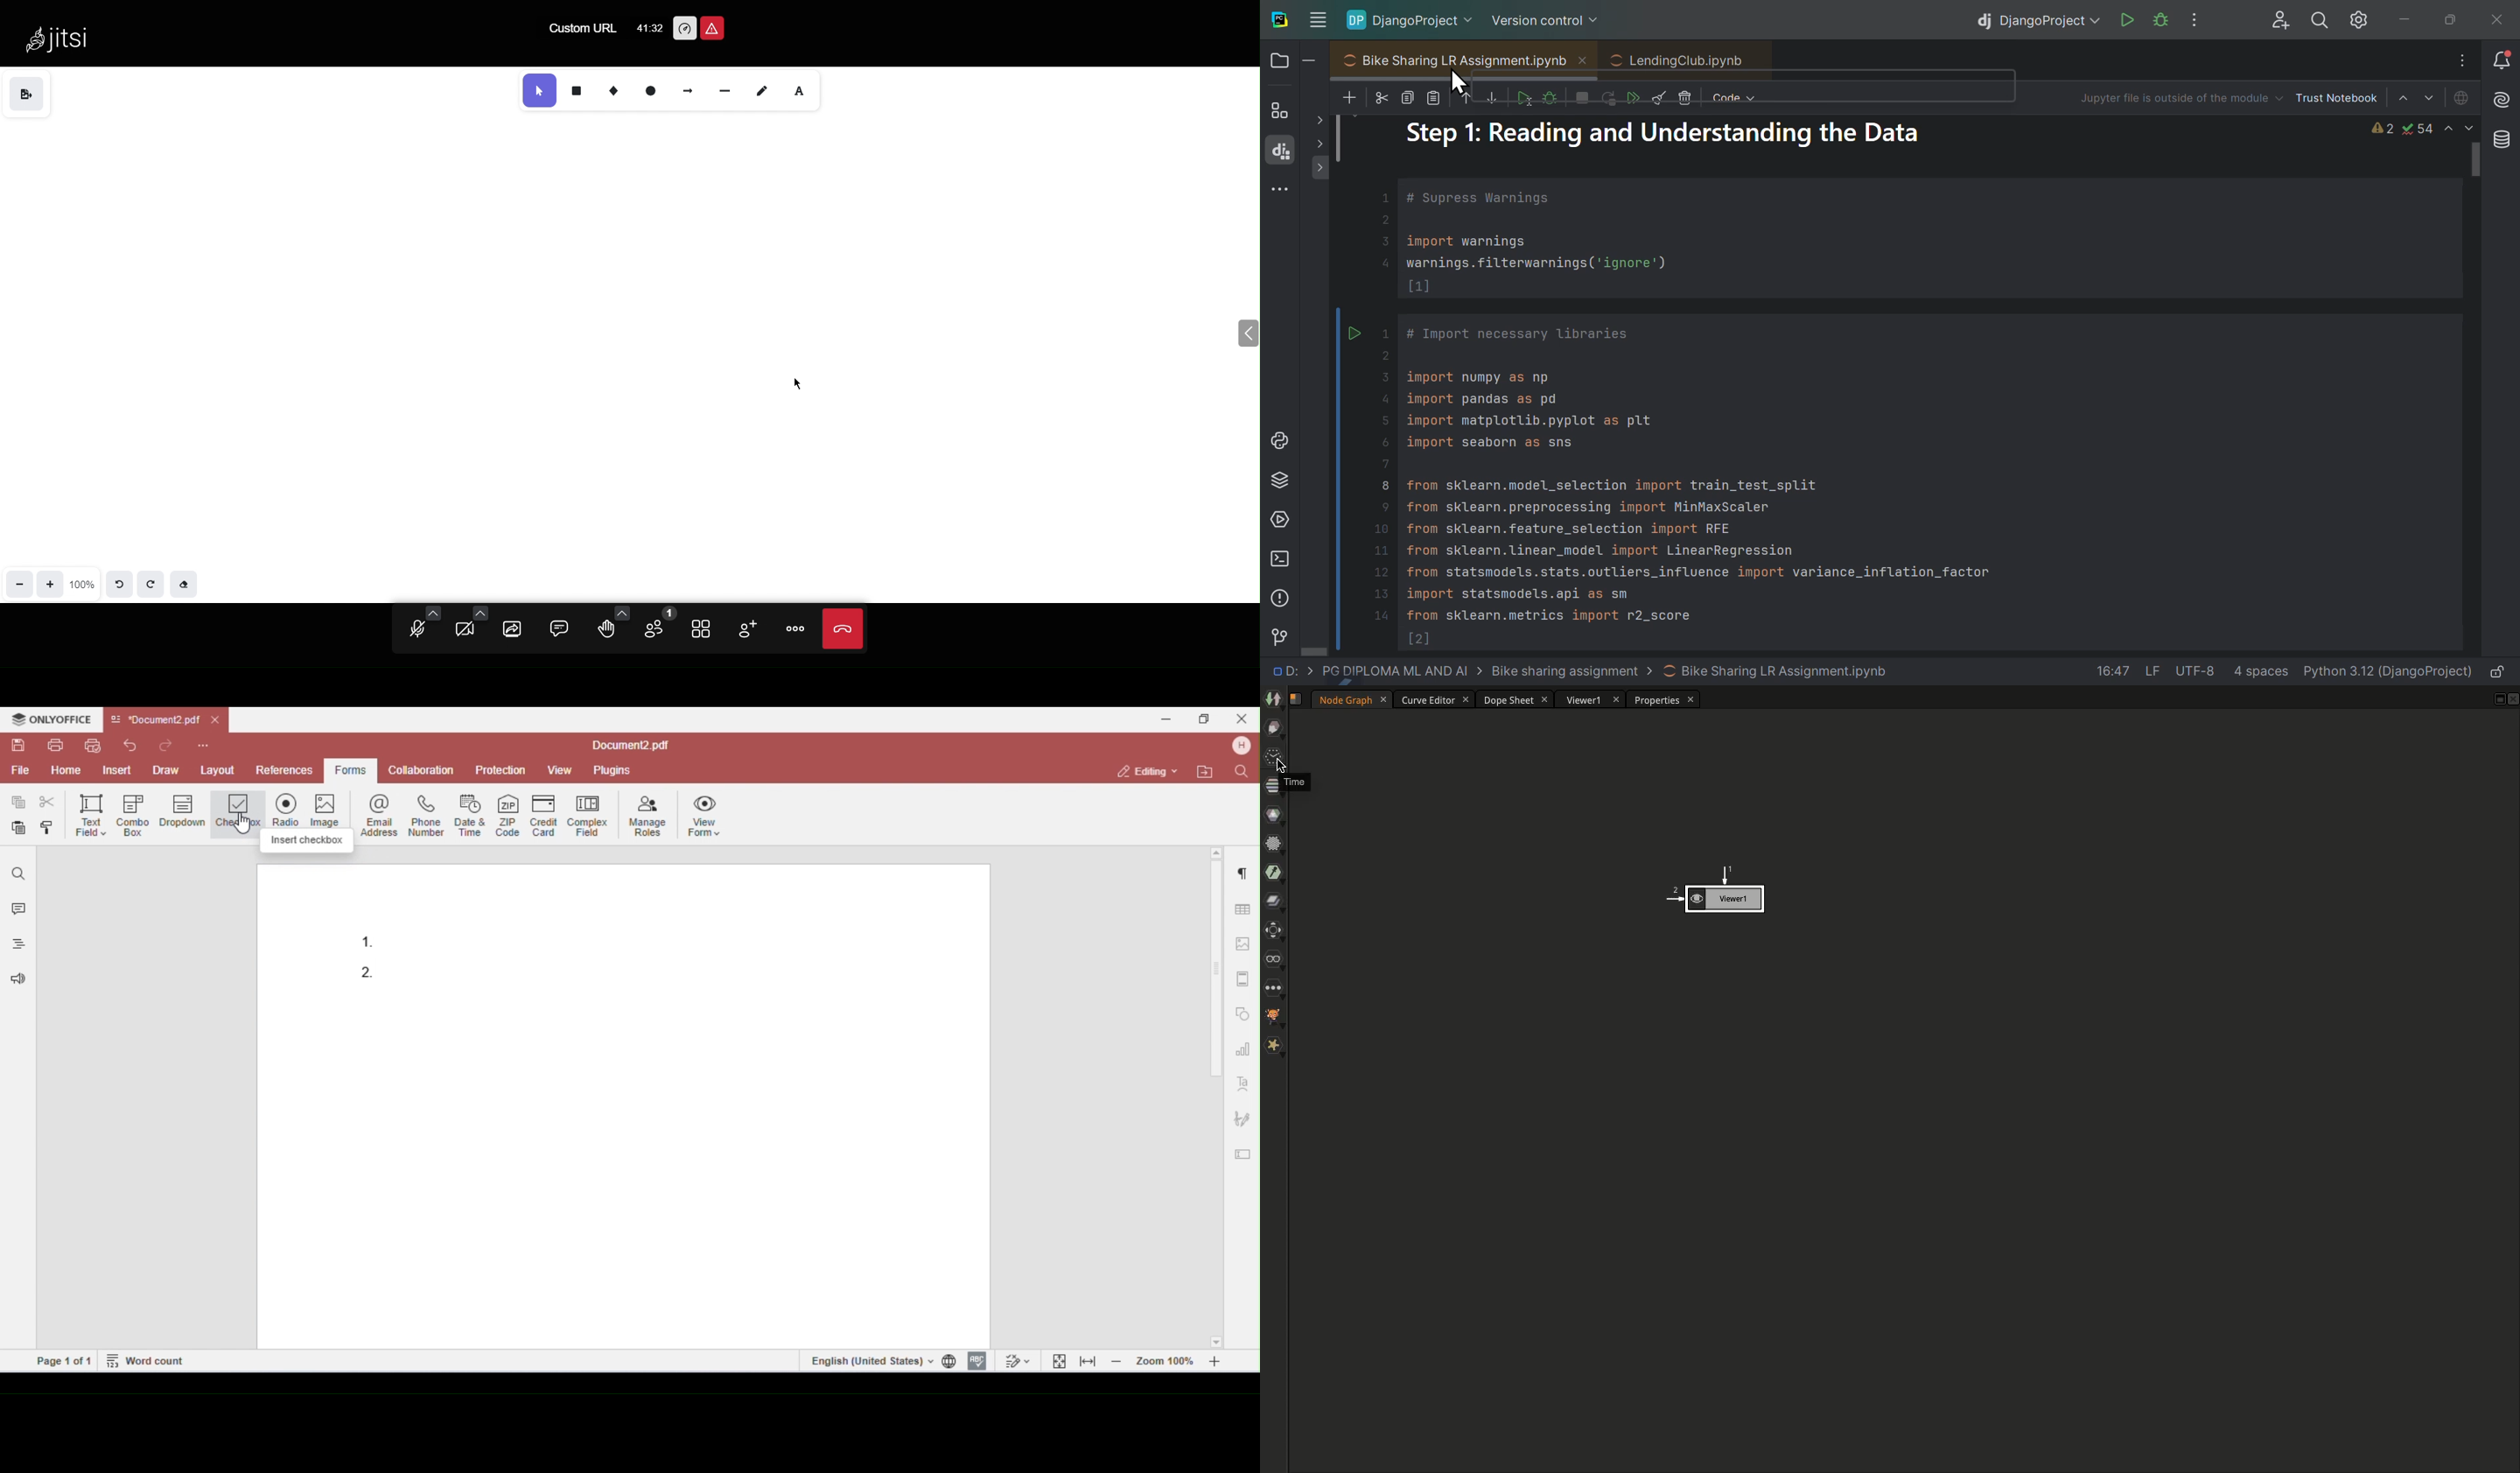  I want to click on Arrow, so click(689, 90).